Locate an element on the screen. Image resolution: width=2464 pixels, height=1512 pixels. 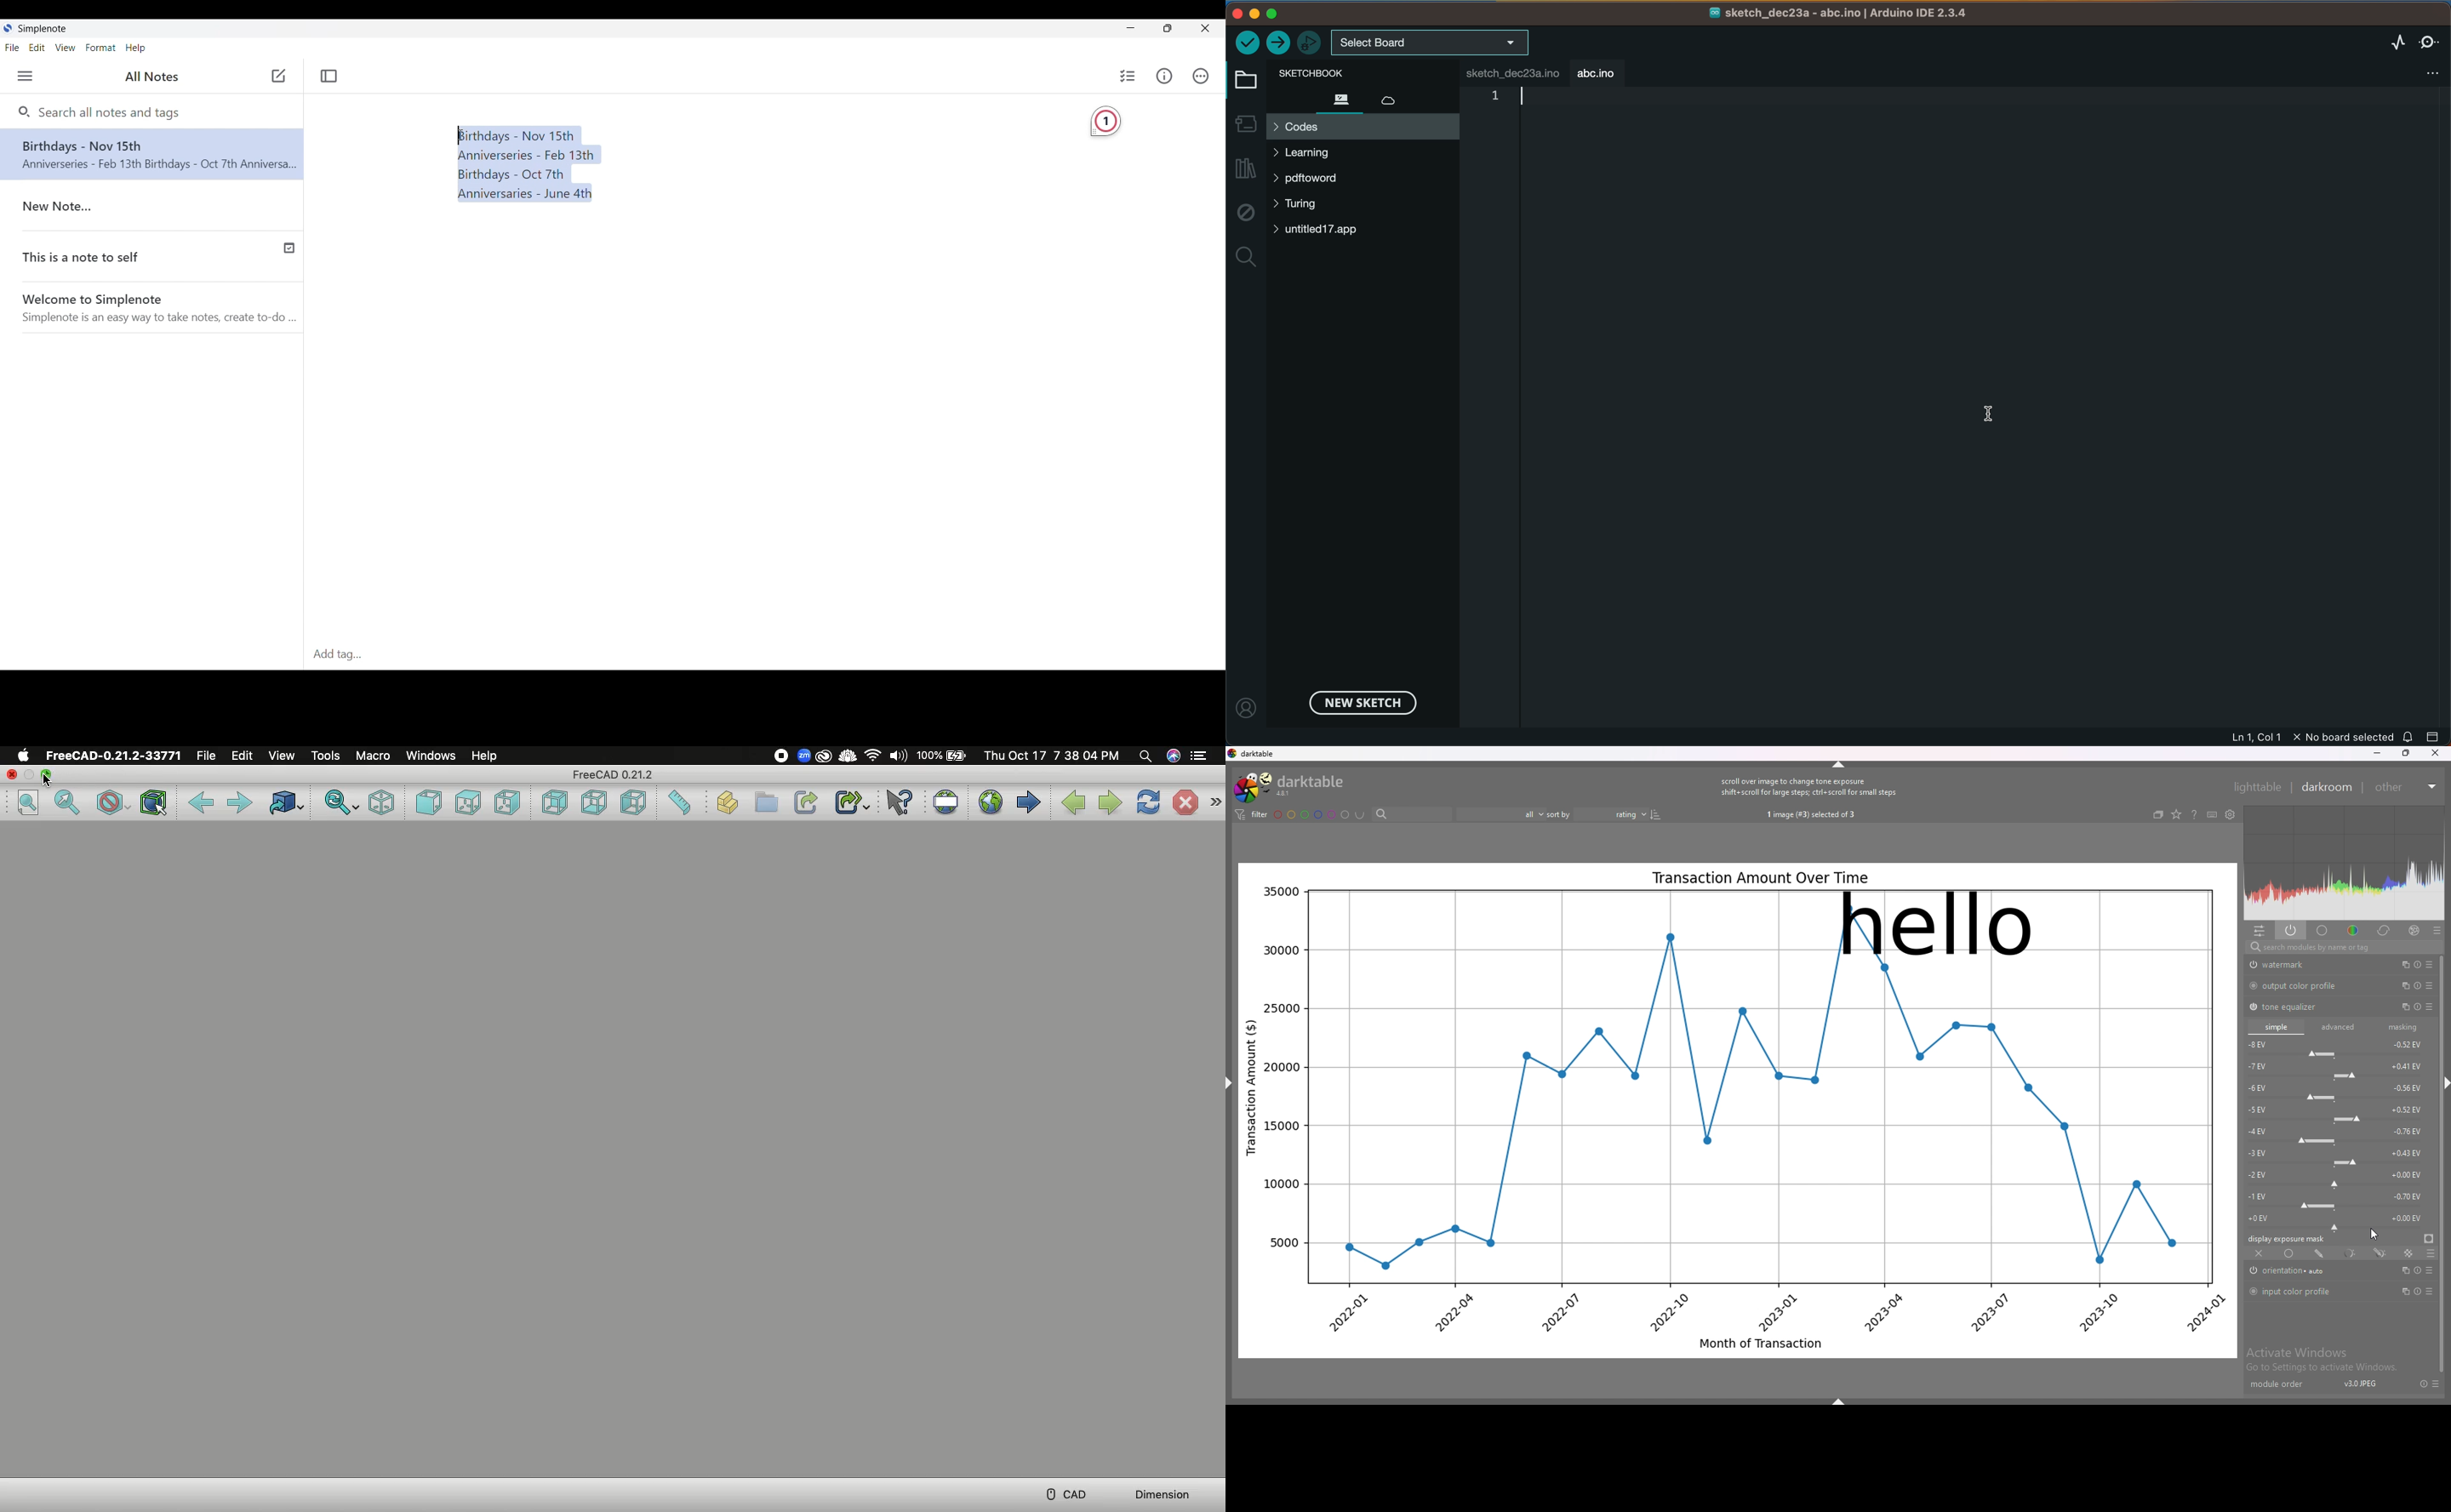
hide sidebar is located at coordinates (2447, 1084).